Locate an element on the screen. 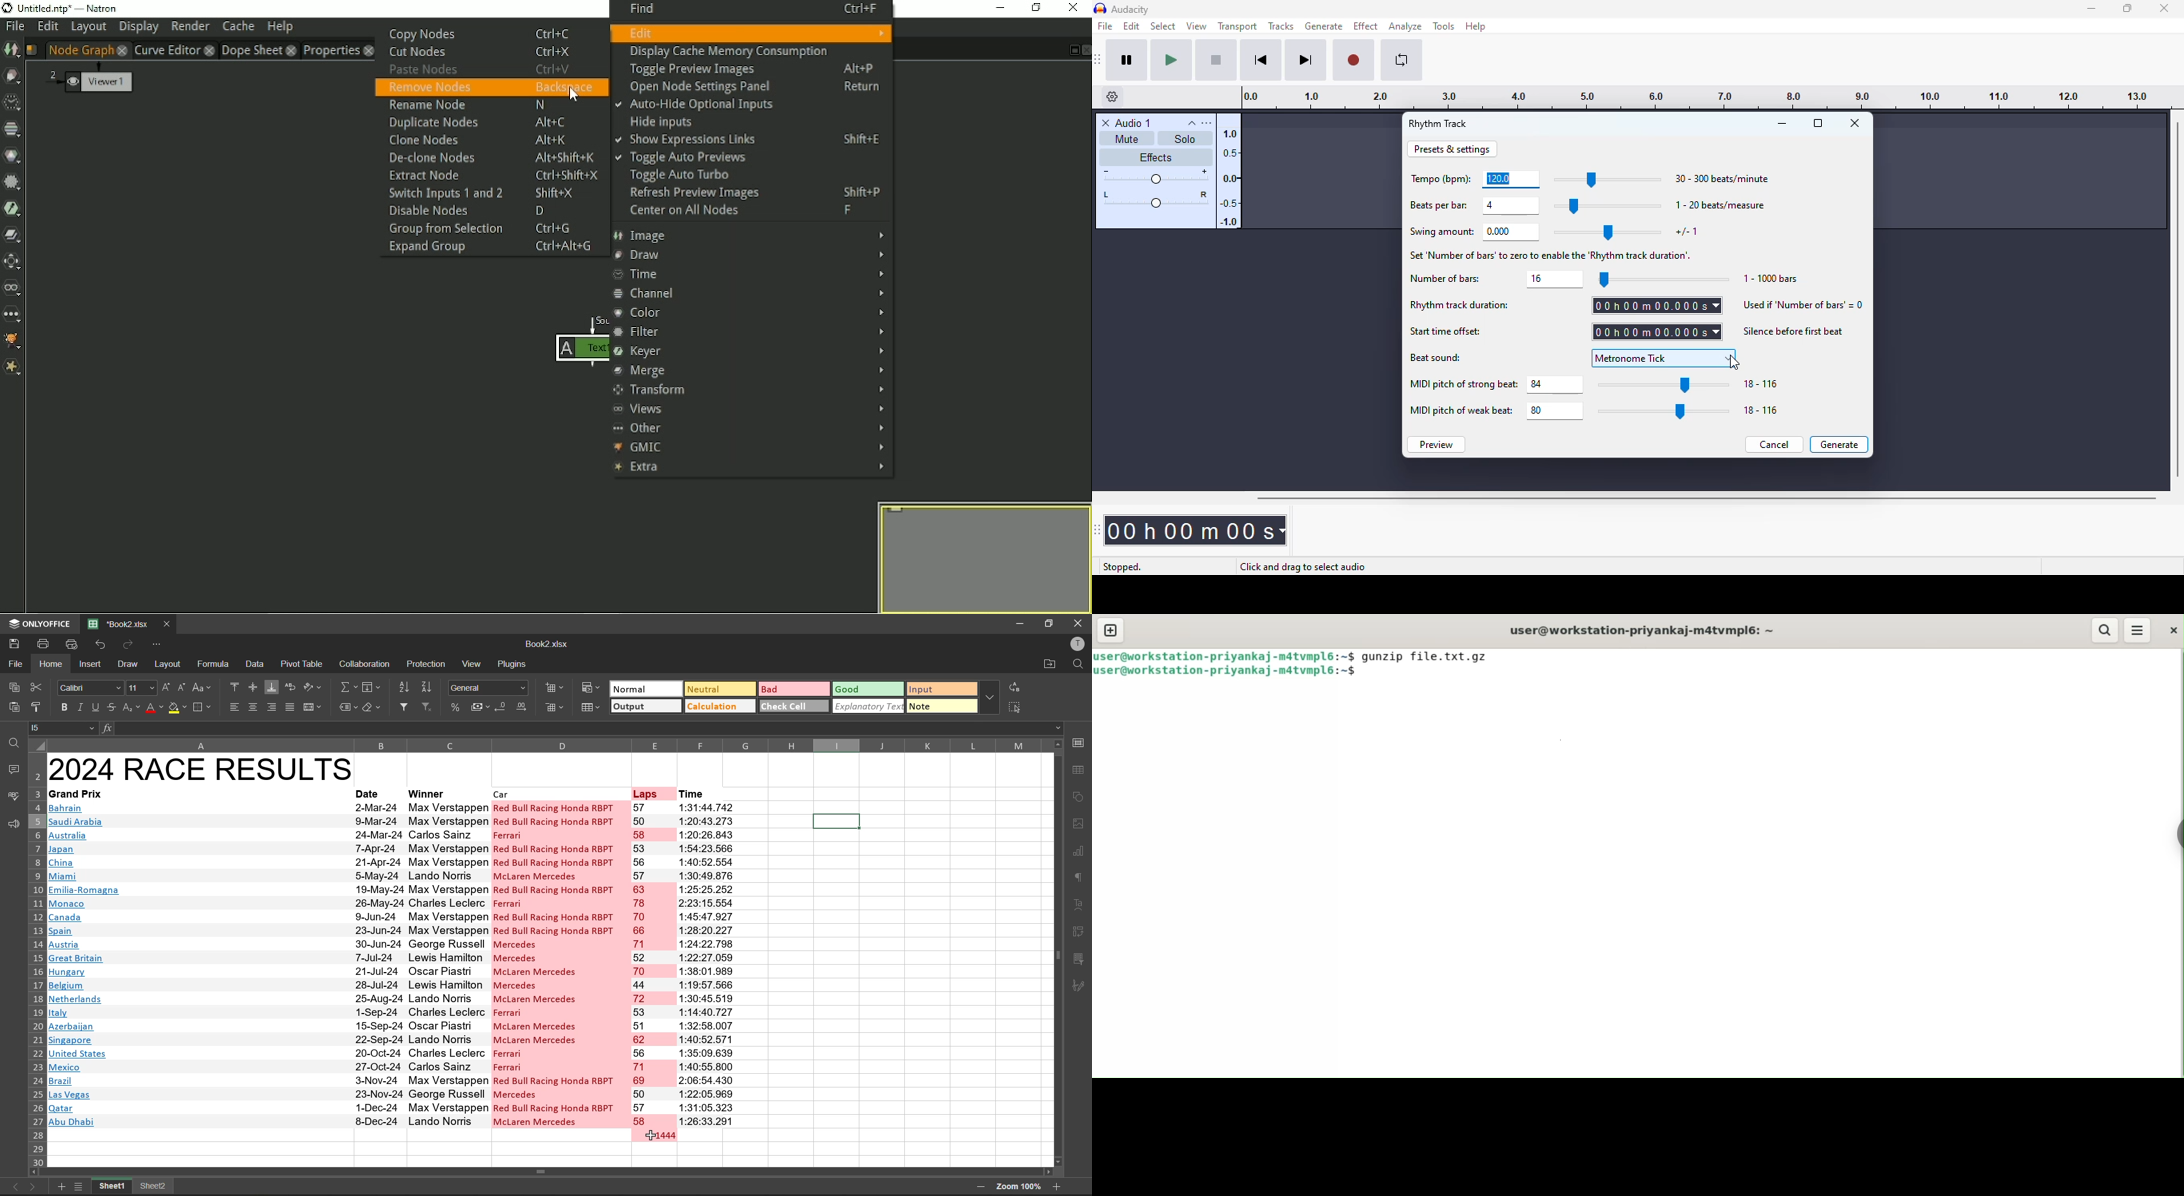 The height and width of the screenshot is (1204, 2184). input is located at coordinates (940, 690).